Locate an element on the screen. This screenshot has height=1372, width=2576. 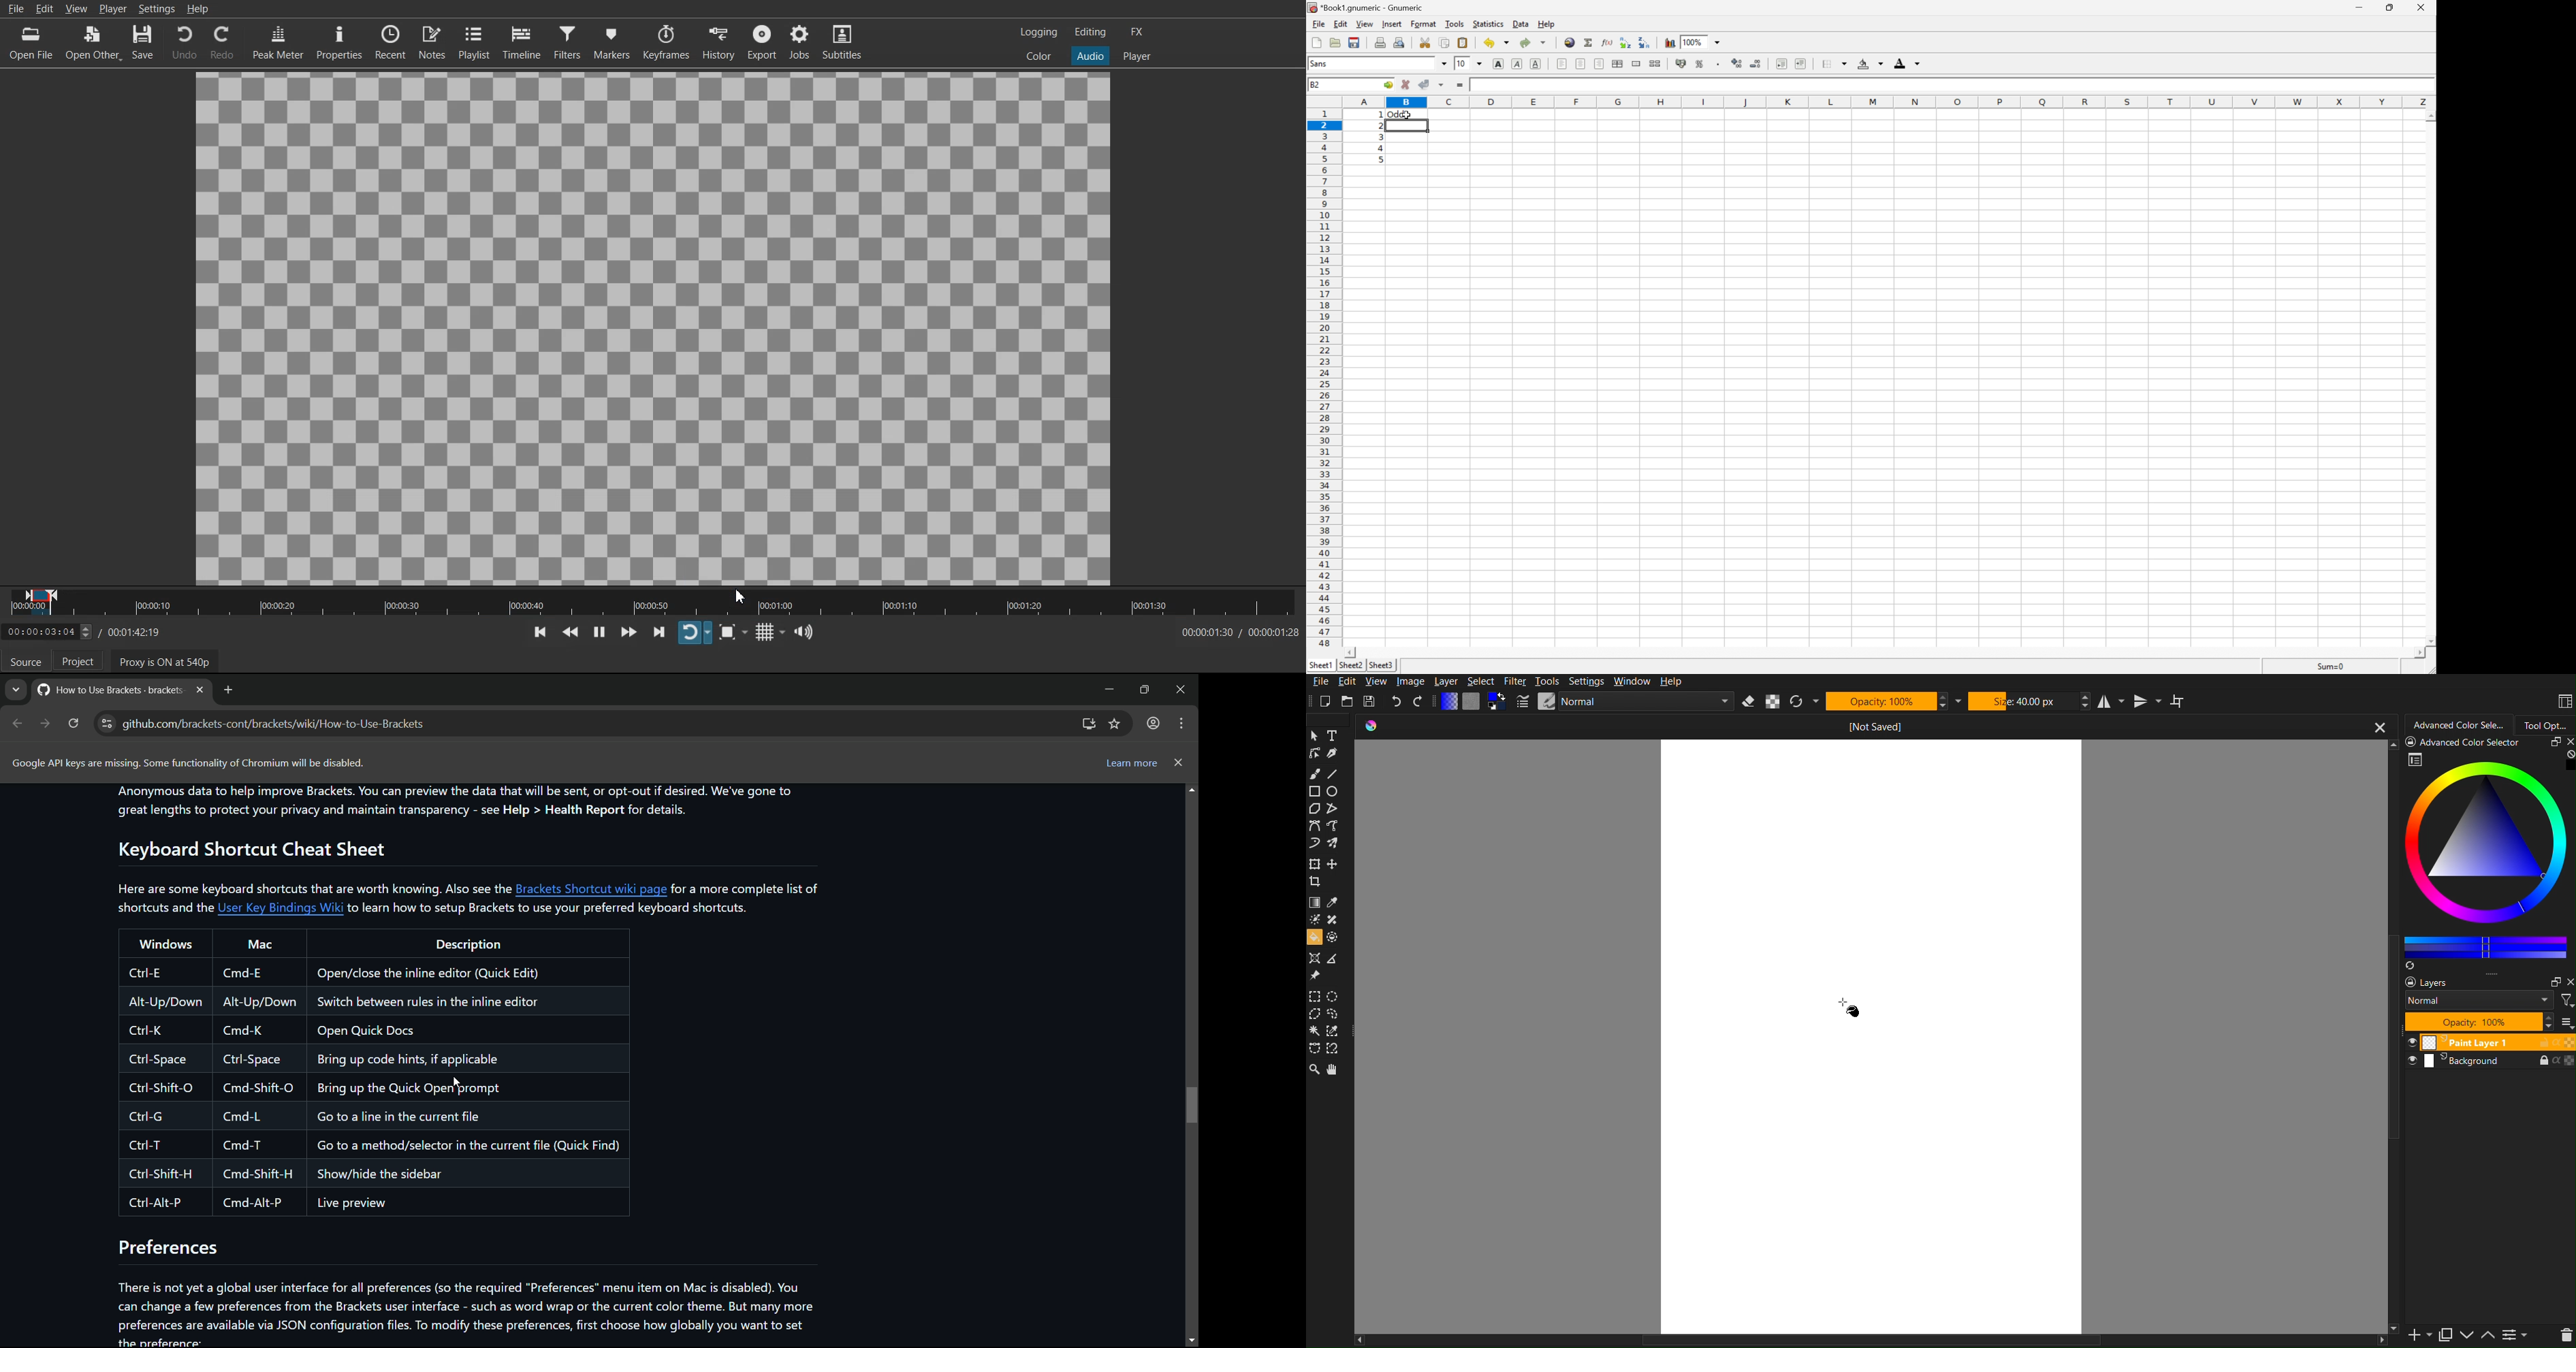
Sort the selected region in ascending order based on the first column selected is located at coordinates (1625, 42).